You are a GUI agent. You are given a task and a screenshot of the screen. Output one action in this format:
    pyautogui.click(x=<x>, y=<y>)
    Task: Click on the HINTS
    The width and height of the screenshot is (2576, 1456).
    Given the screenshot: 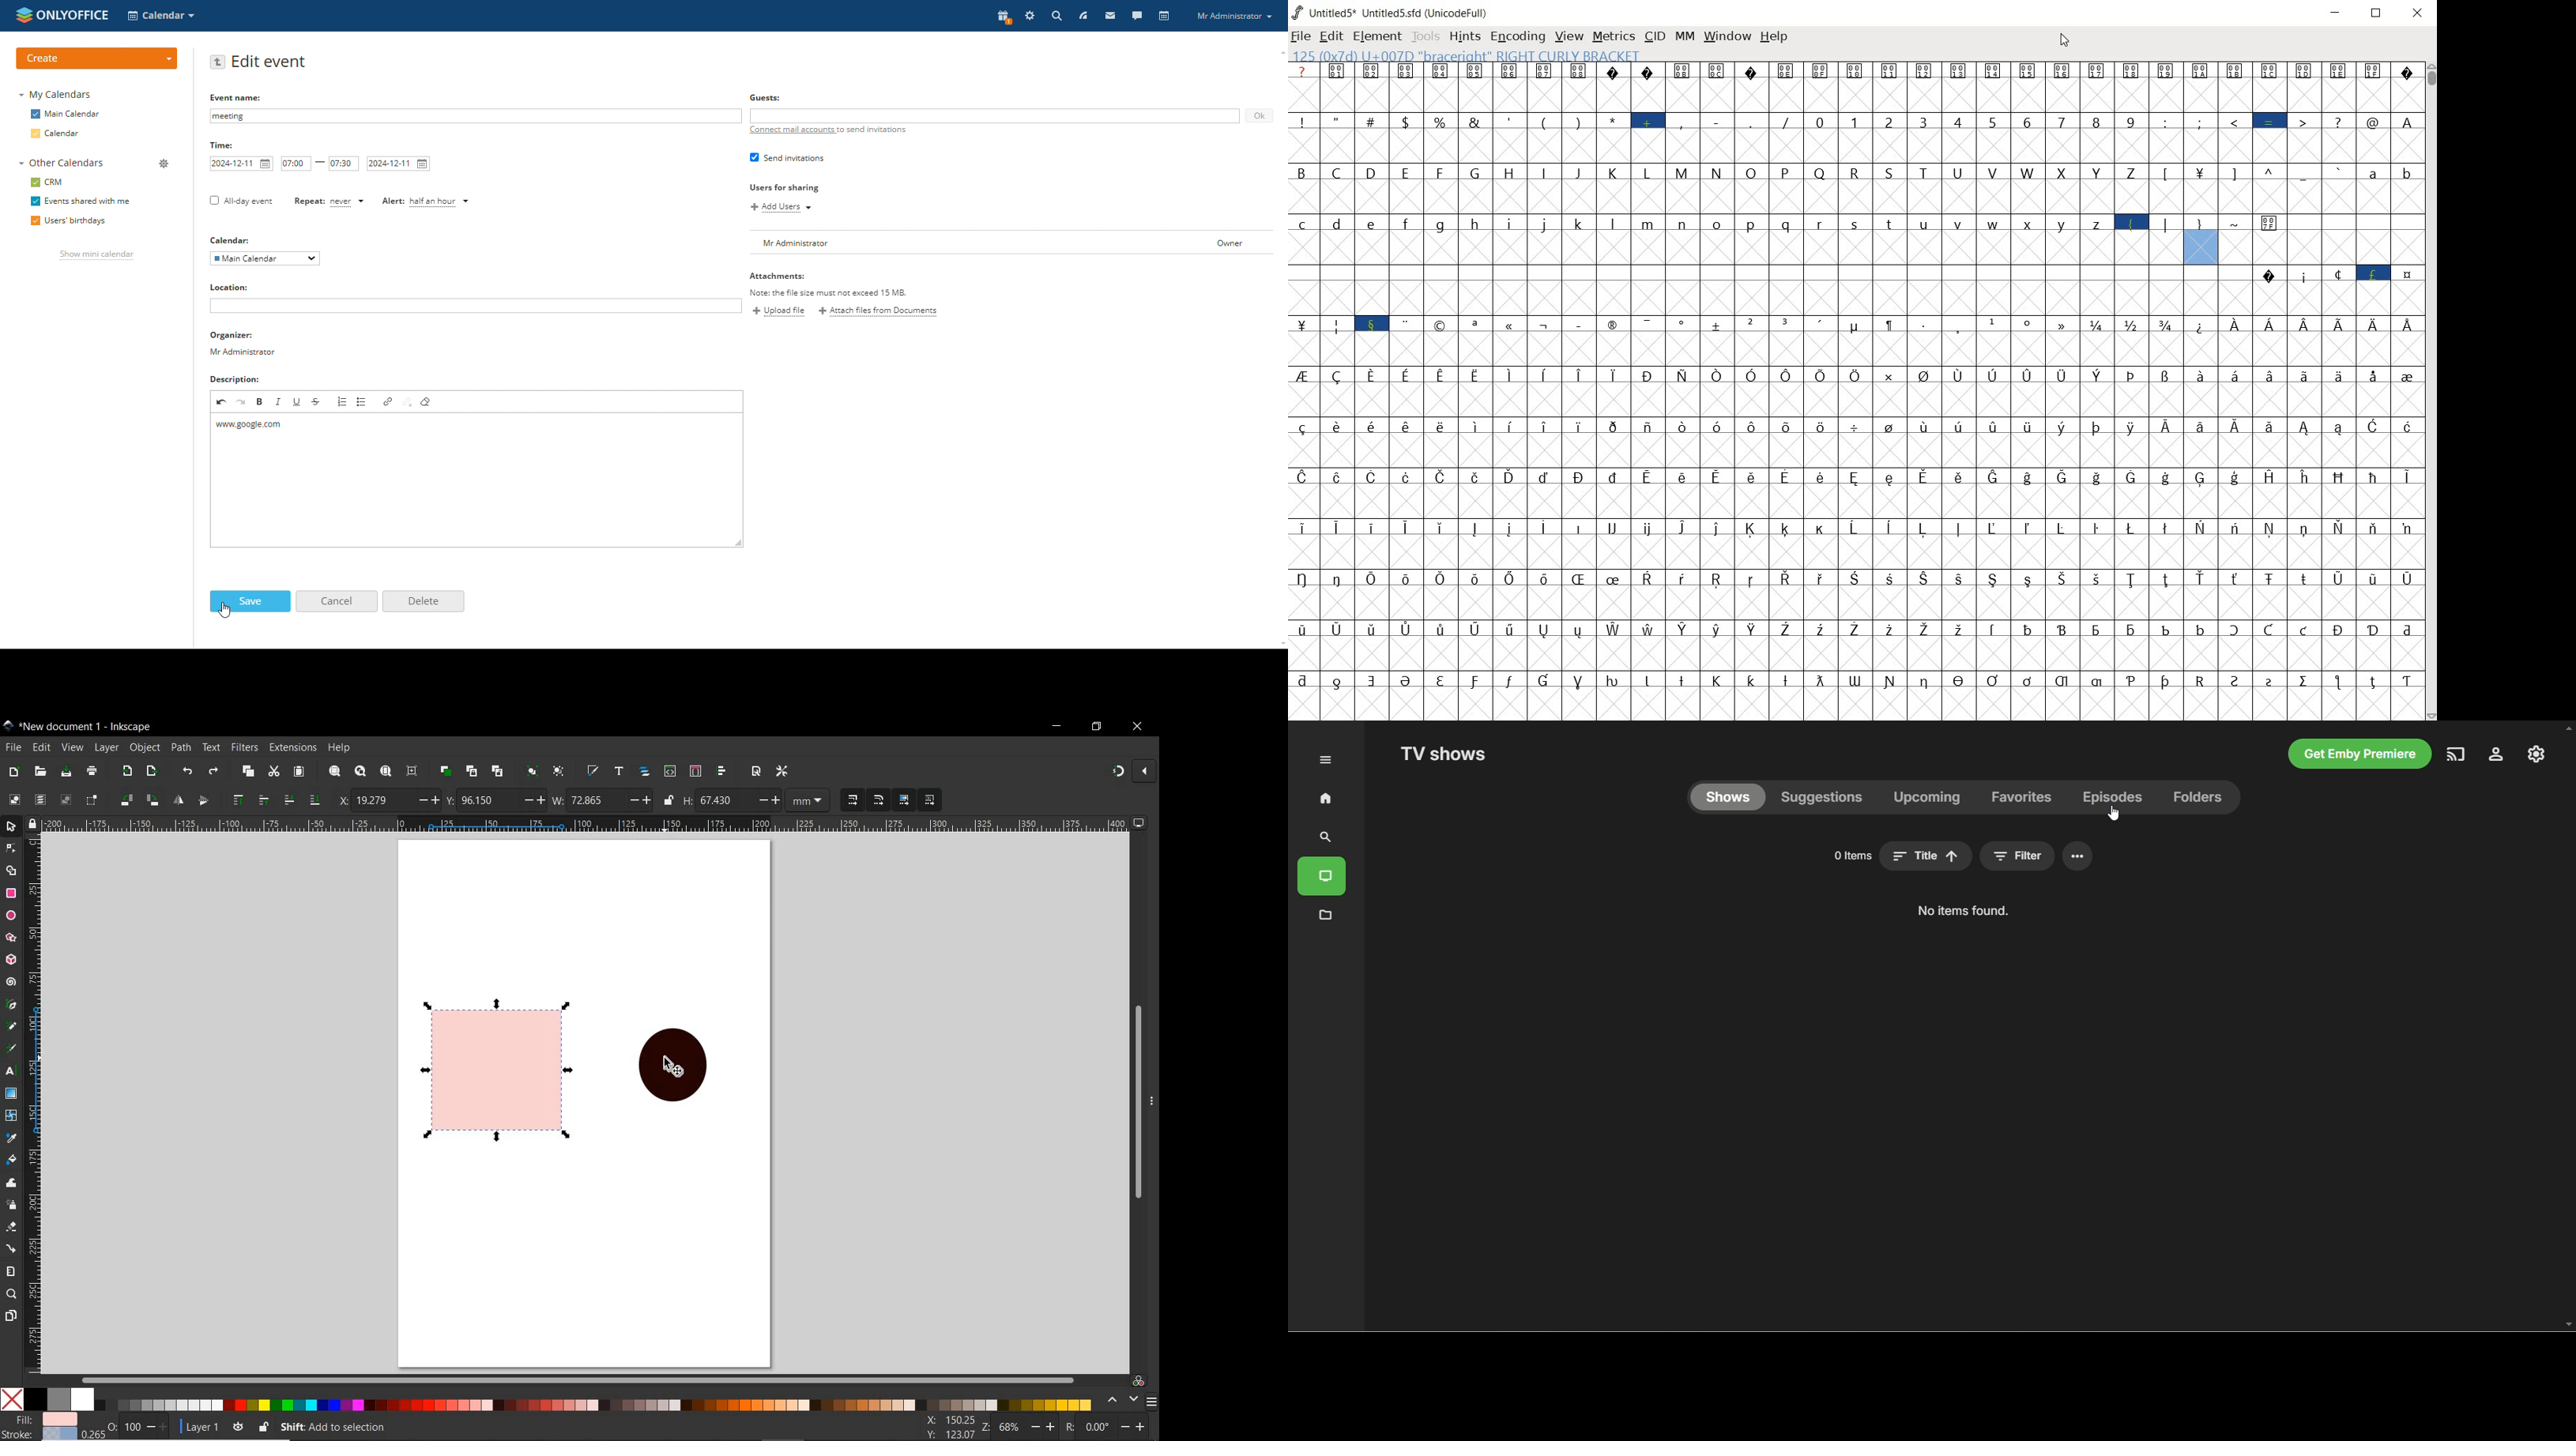 What is the action you would take?
    pyautogui.click(x=1464, y=37)
    